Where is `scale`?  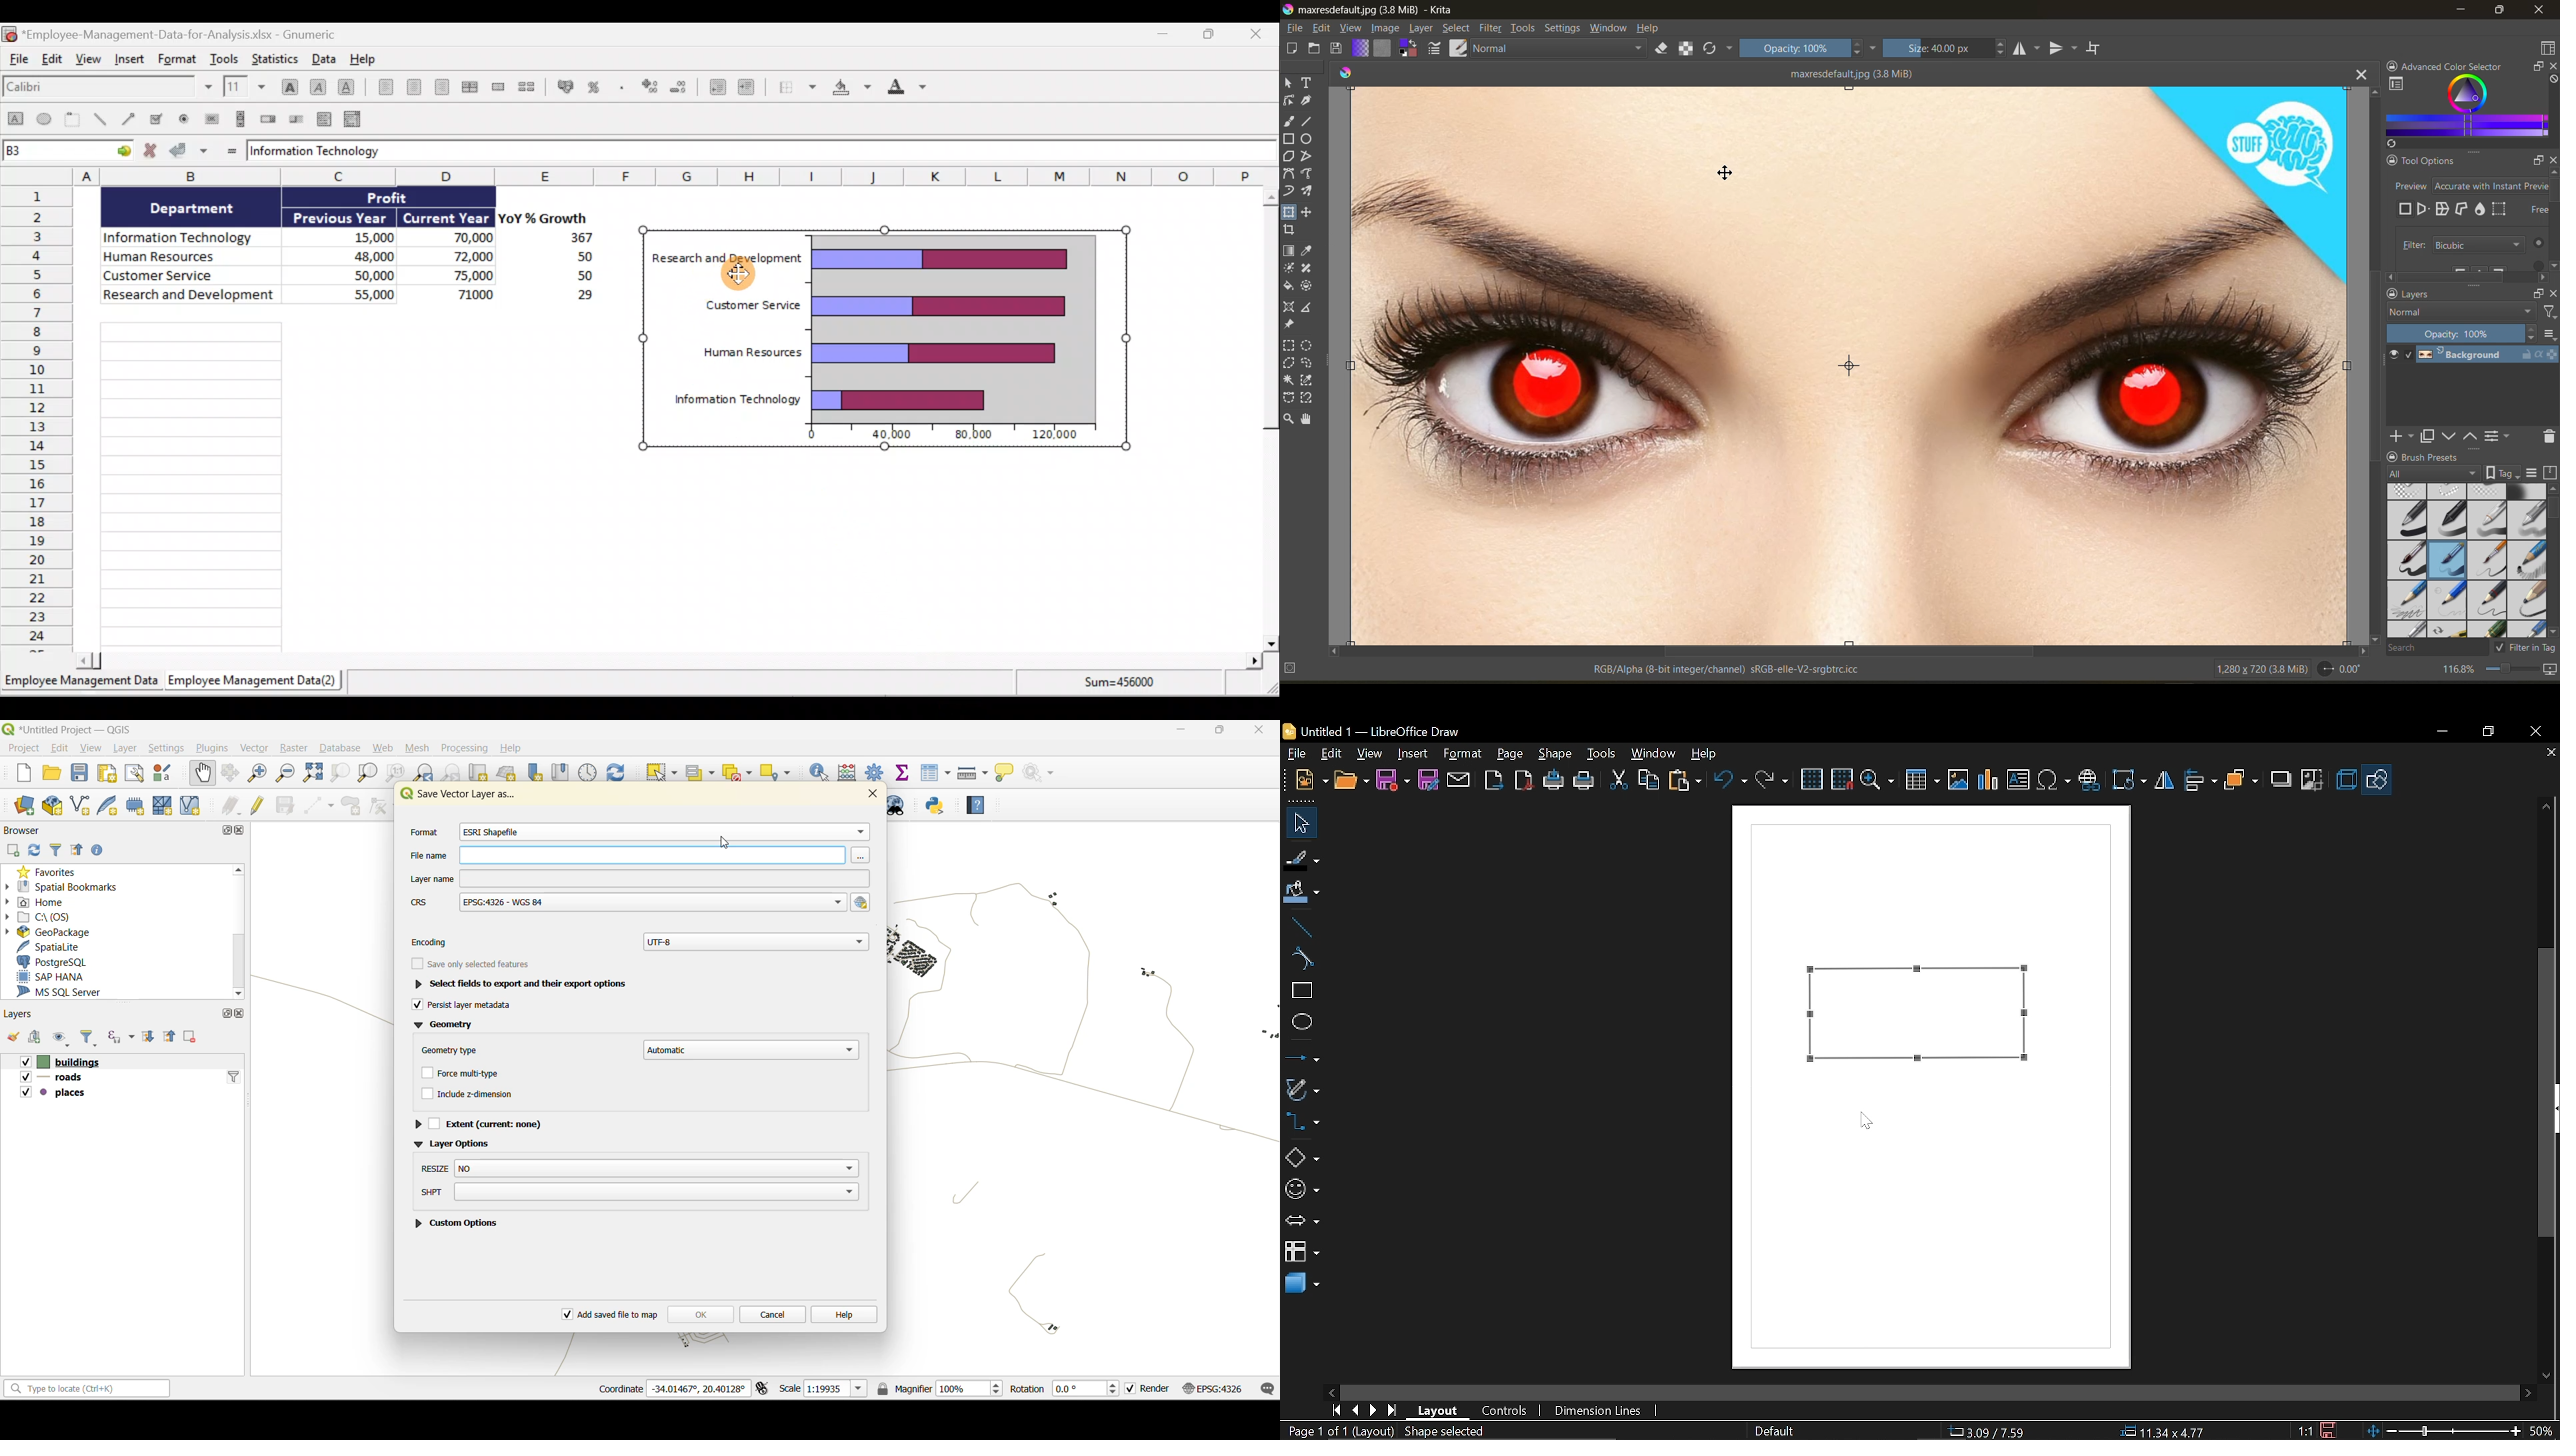 scale is located at coordinates (824, 1389).